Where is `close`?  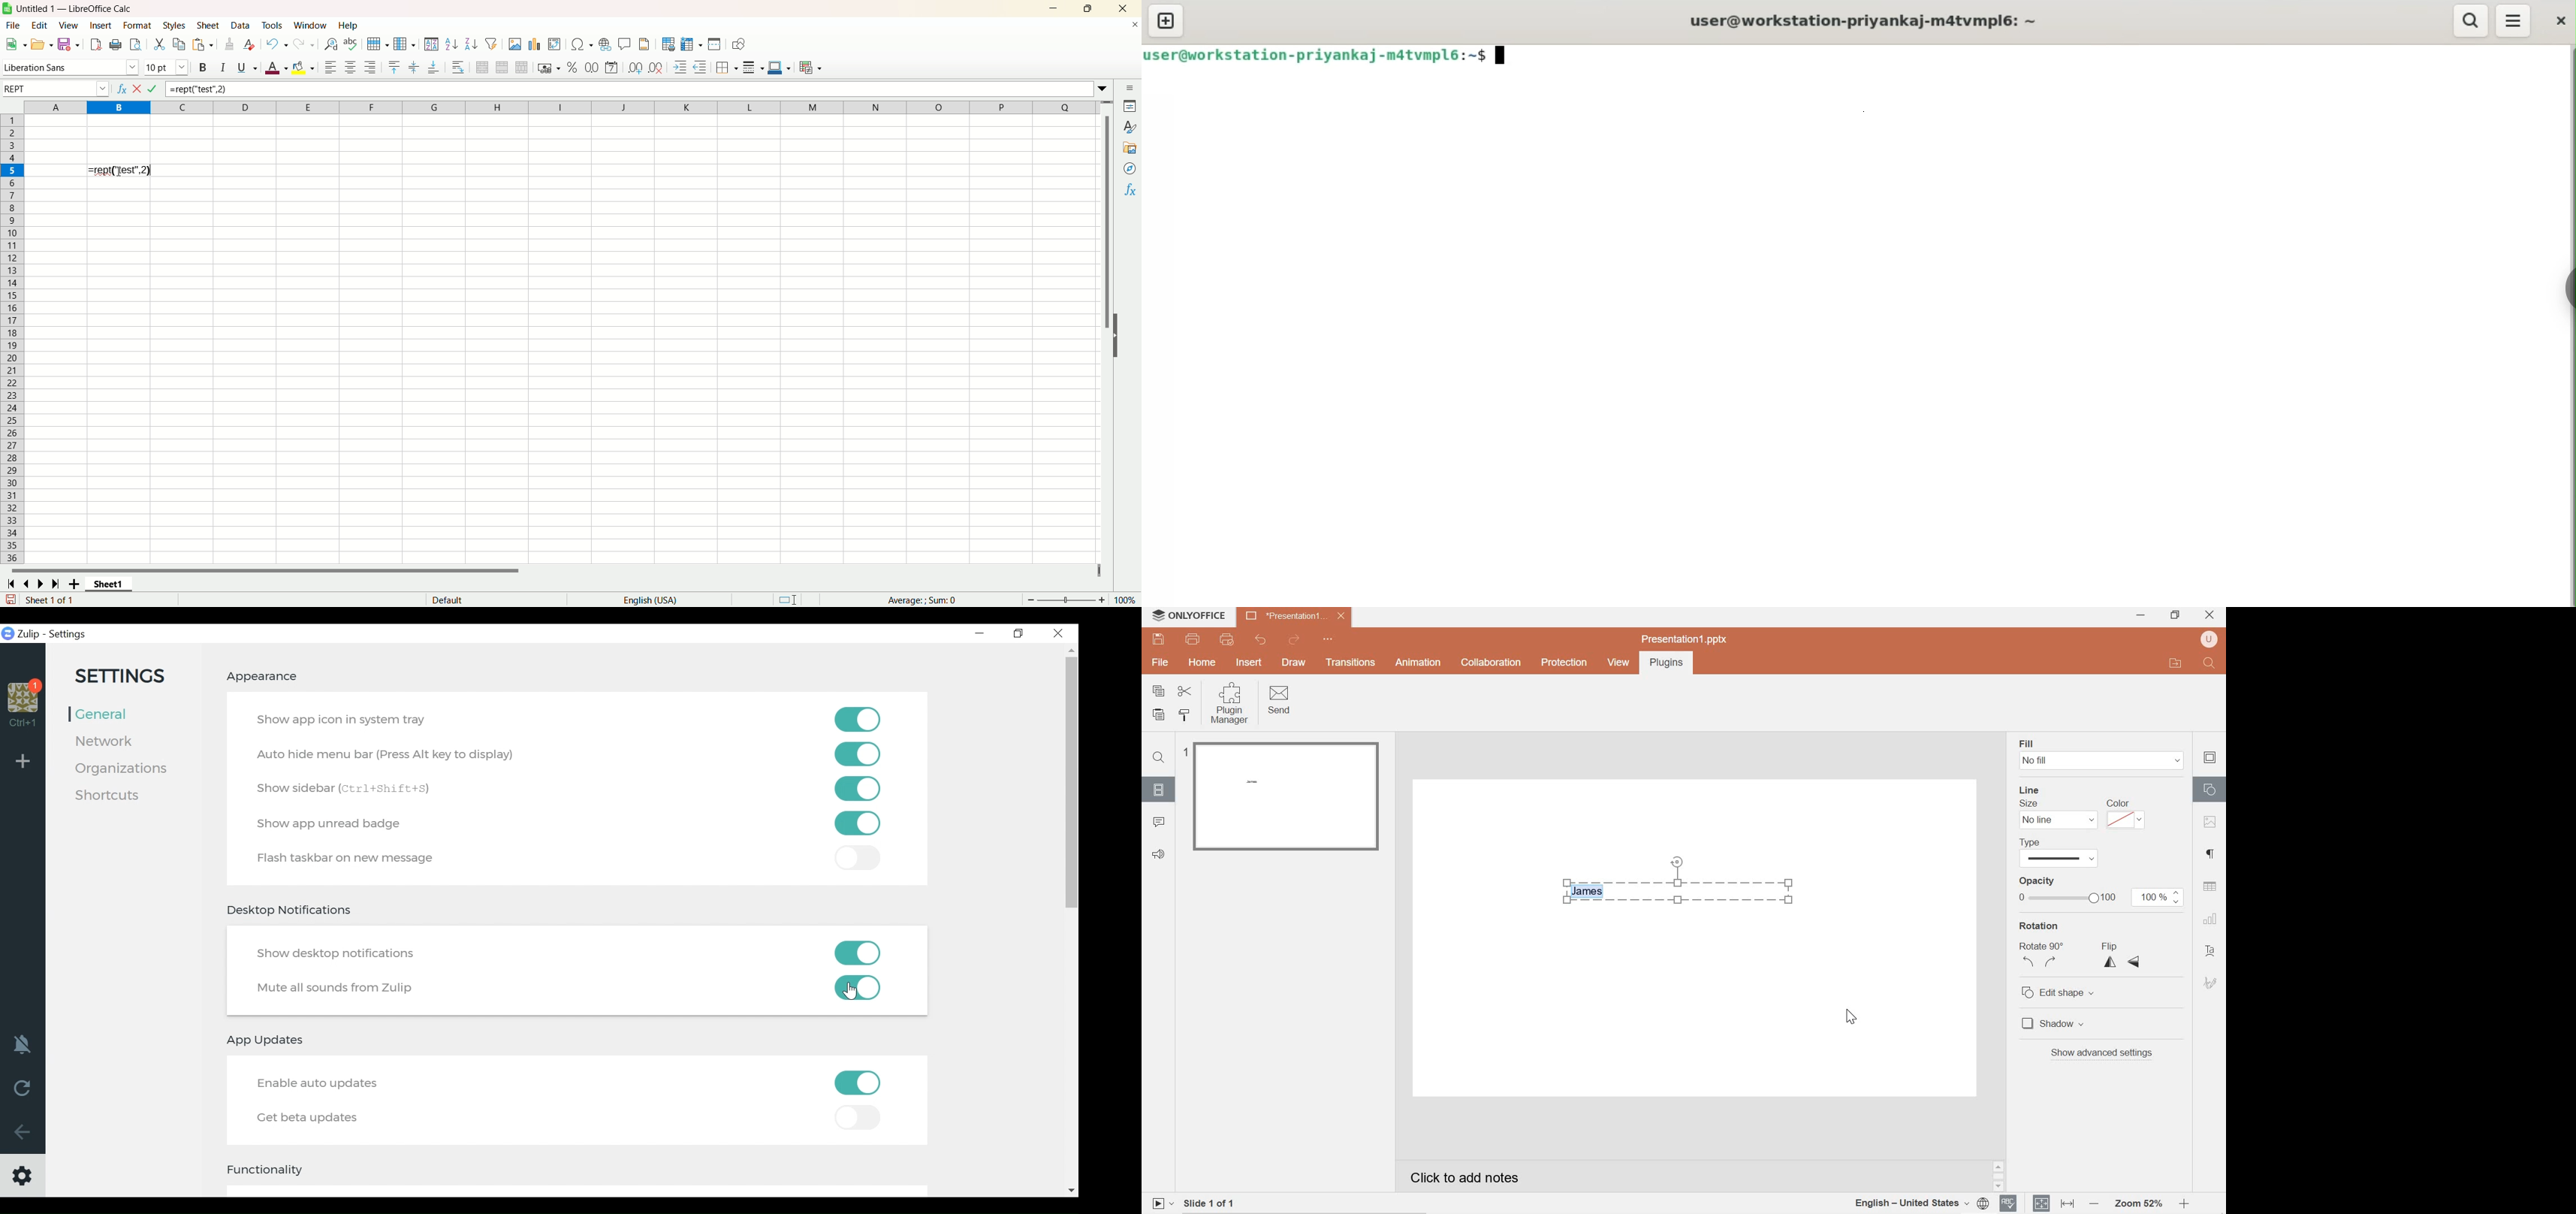
close is located at coordinates (1124, 8).